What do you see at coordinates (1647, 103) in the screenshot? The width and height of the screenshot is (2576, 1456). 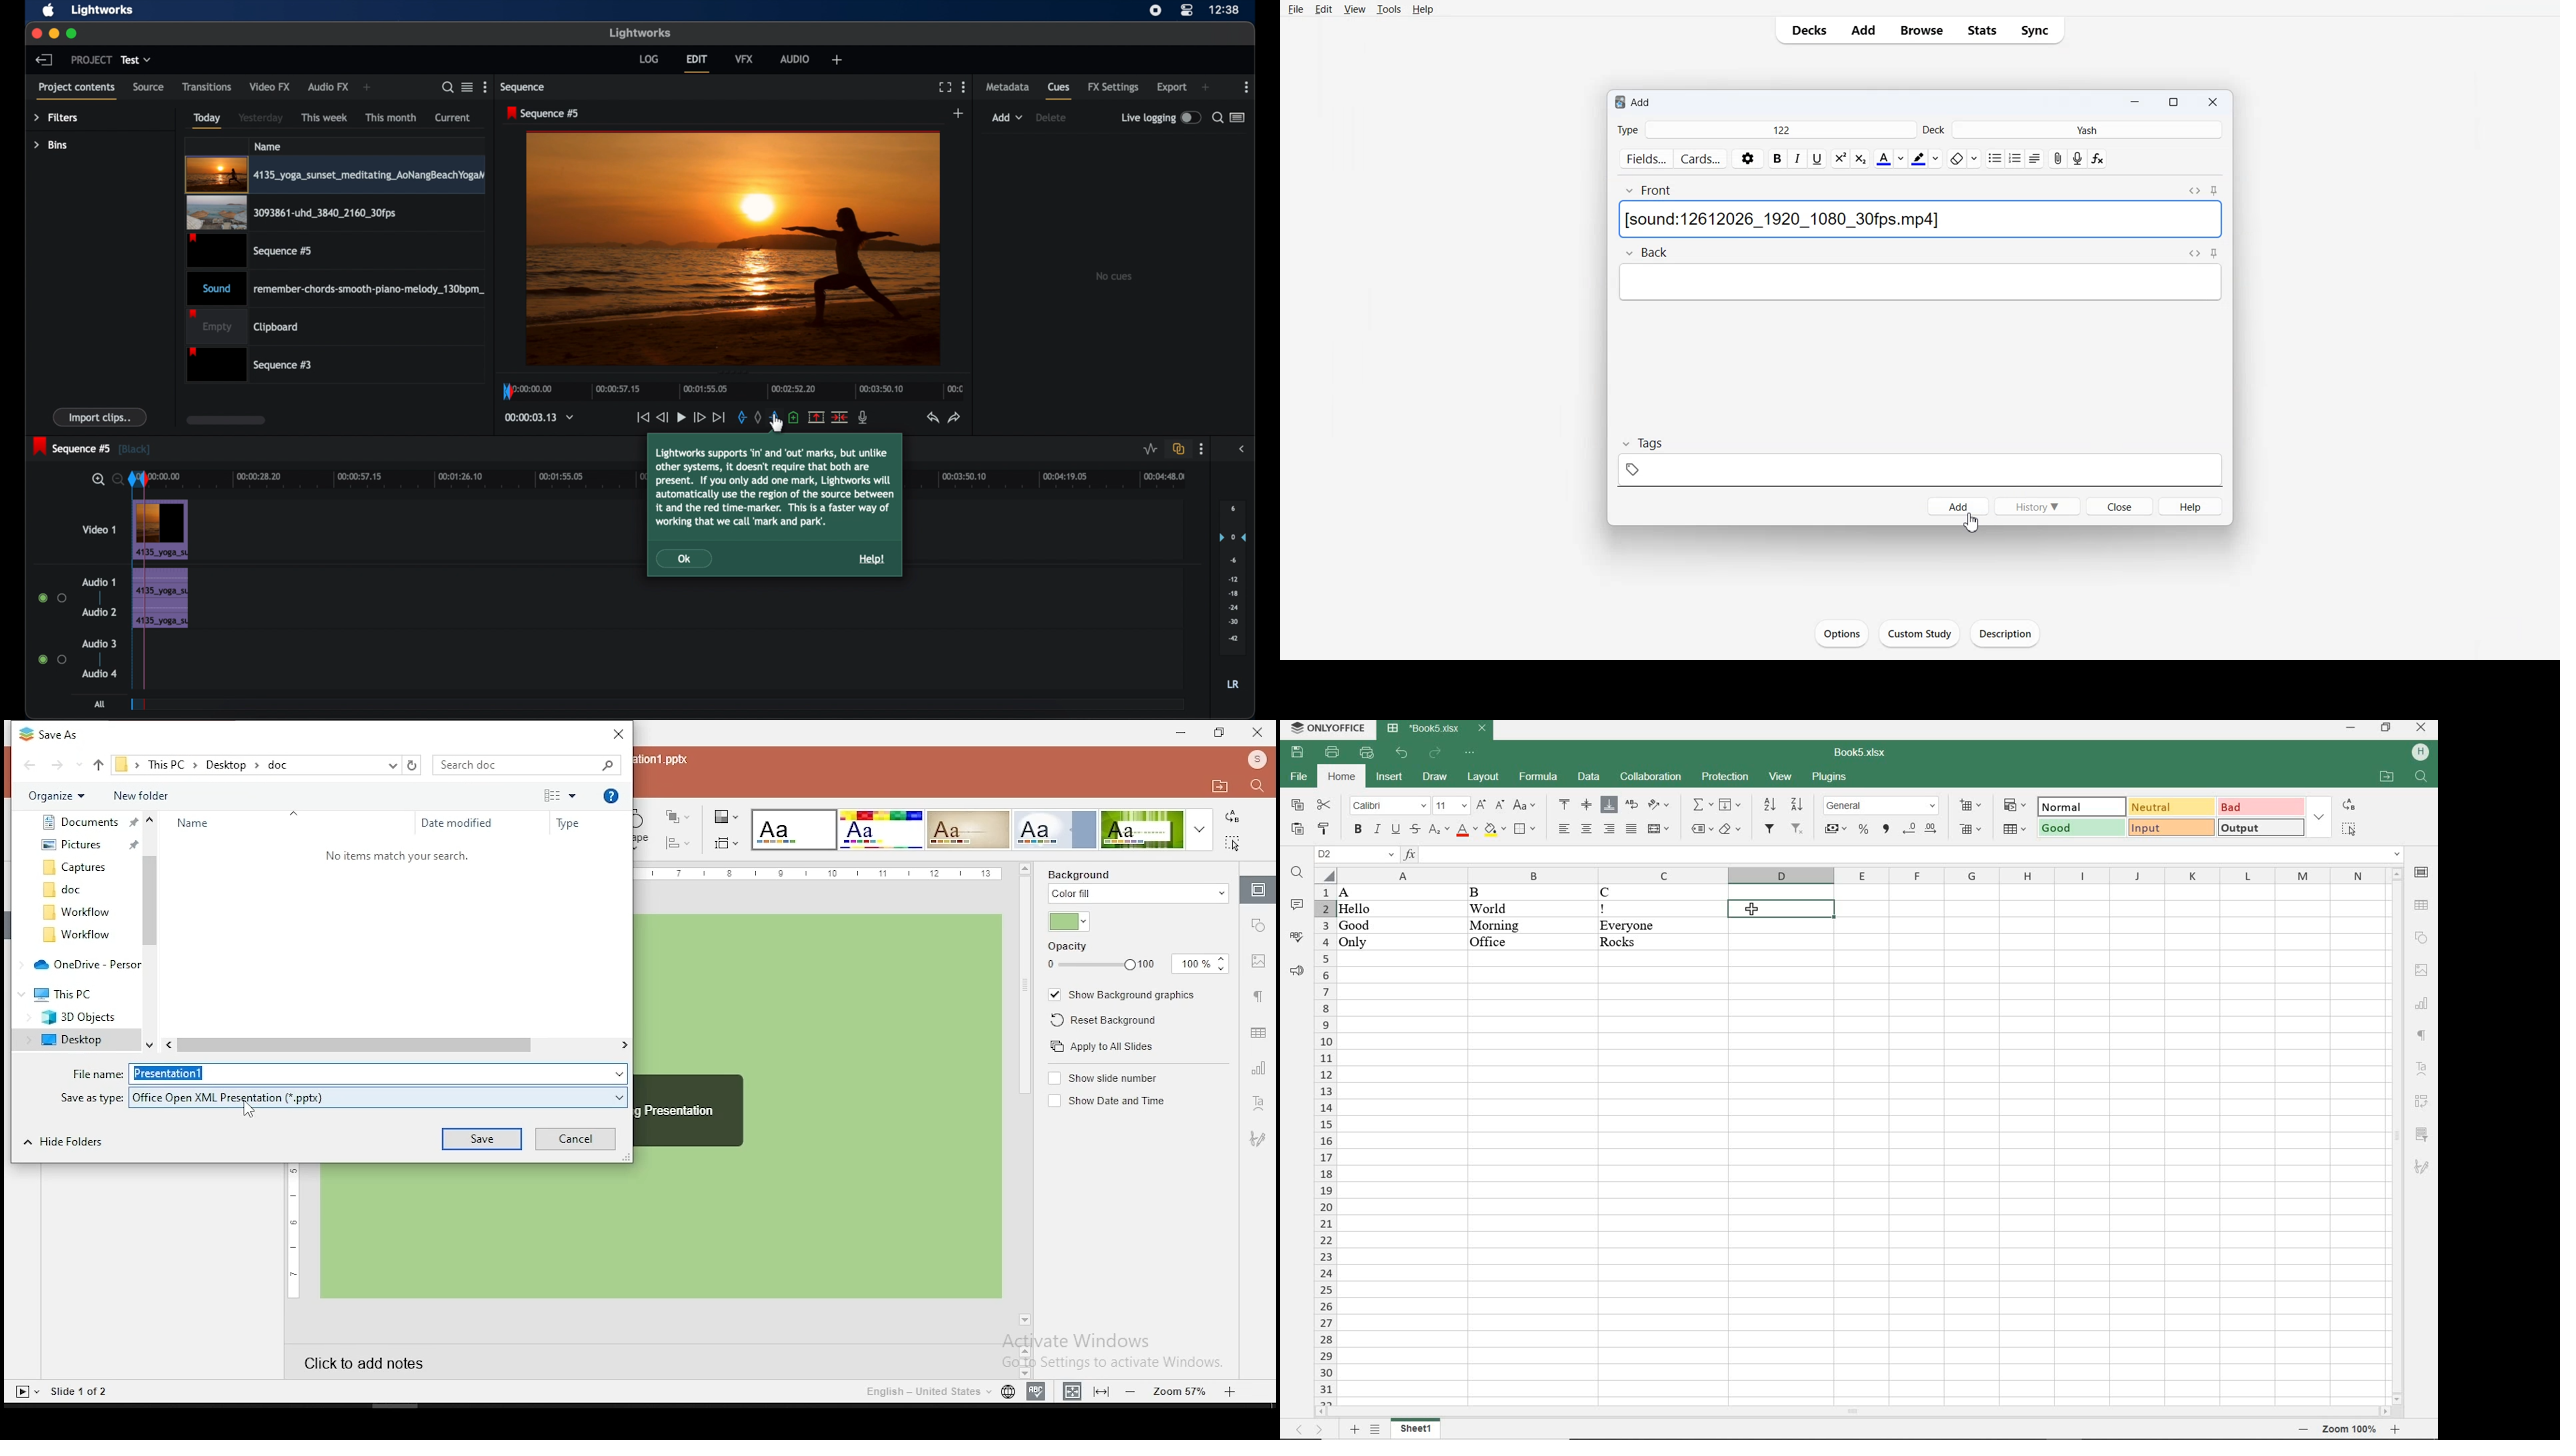 I see `Add` at bounding box center [1647, 103].